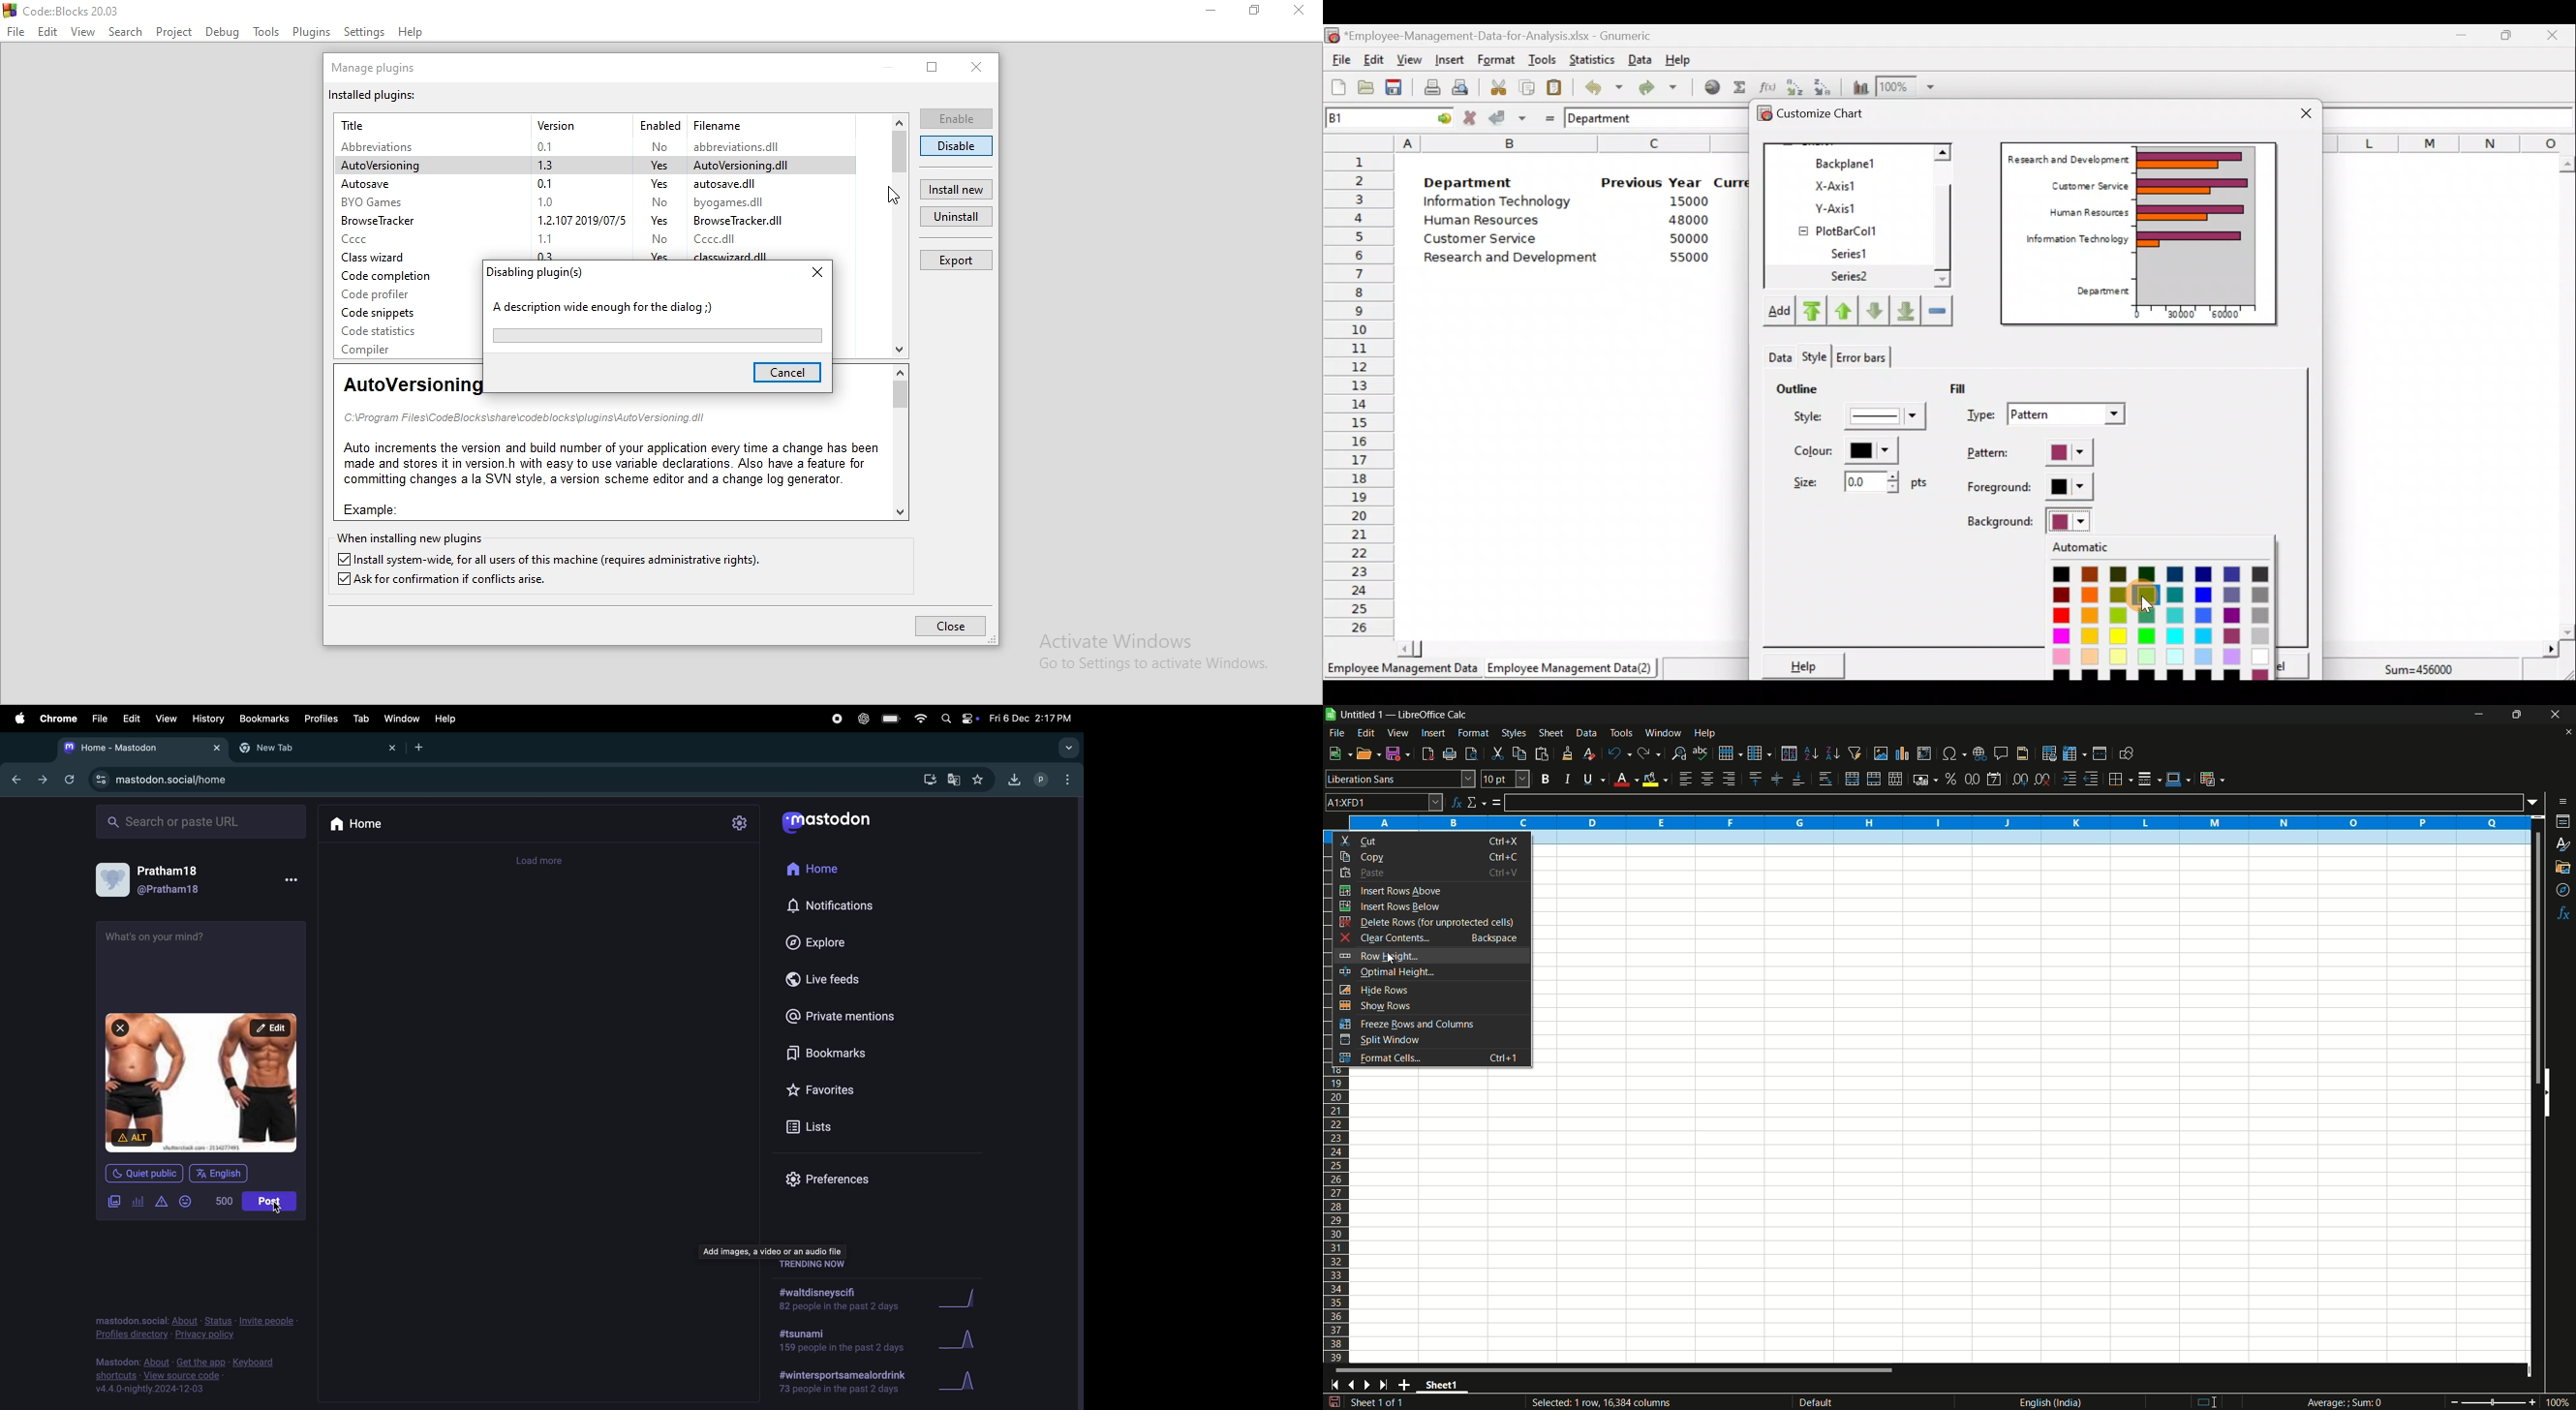 The image size is (2576, 1428). What do you see at coordinates (815, 273) in the screenshot?
I see `close` at bounding box center [815, 273].